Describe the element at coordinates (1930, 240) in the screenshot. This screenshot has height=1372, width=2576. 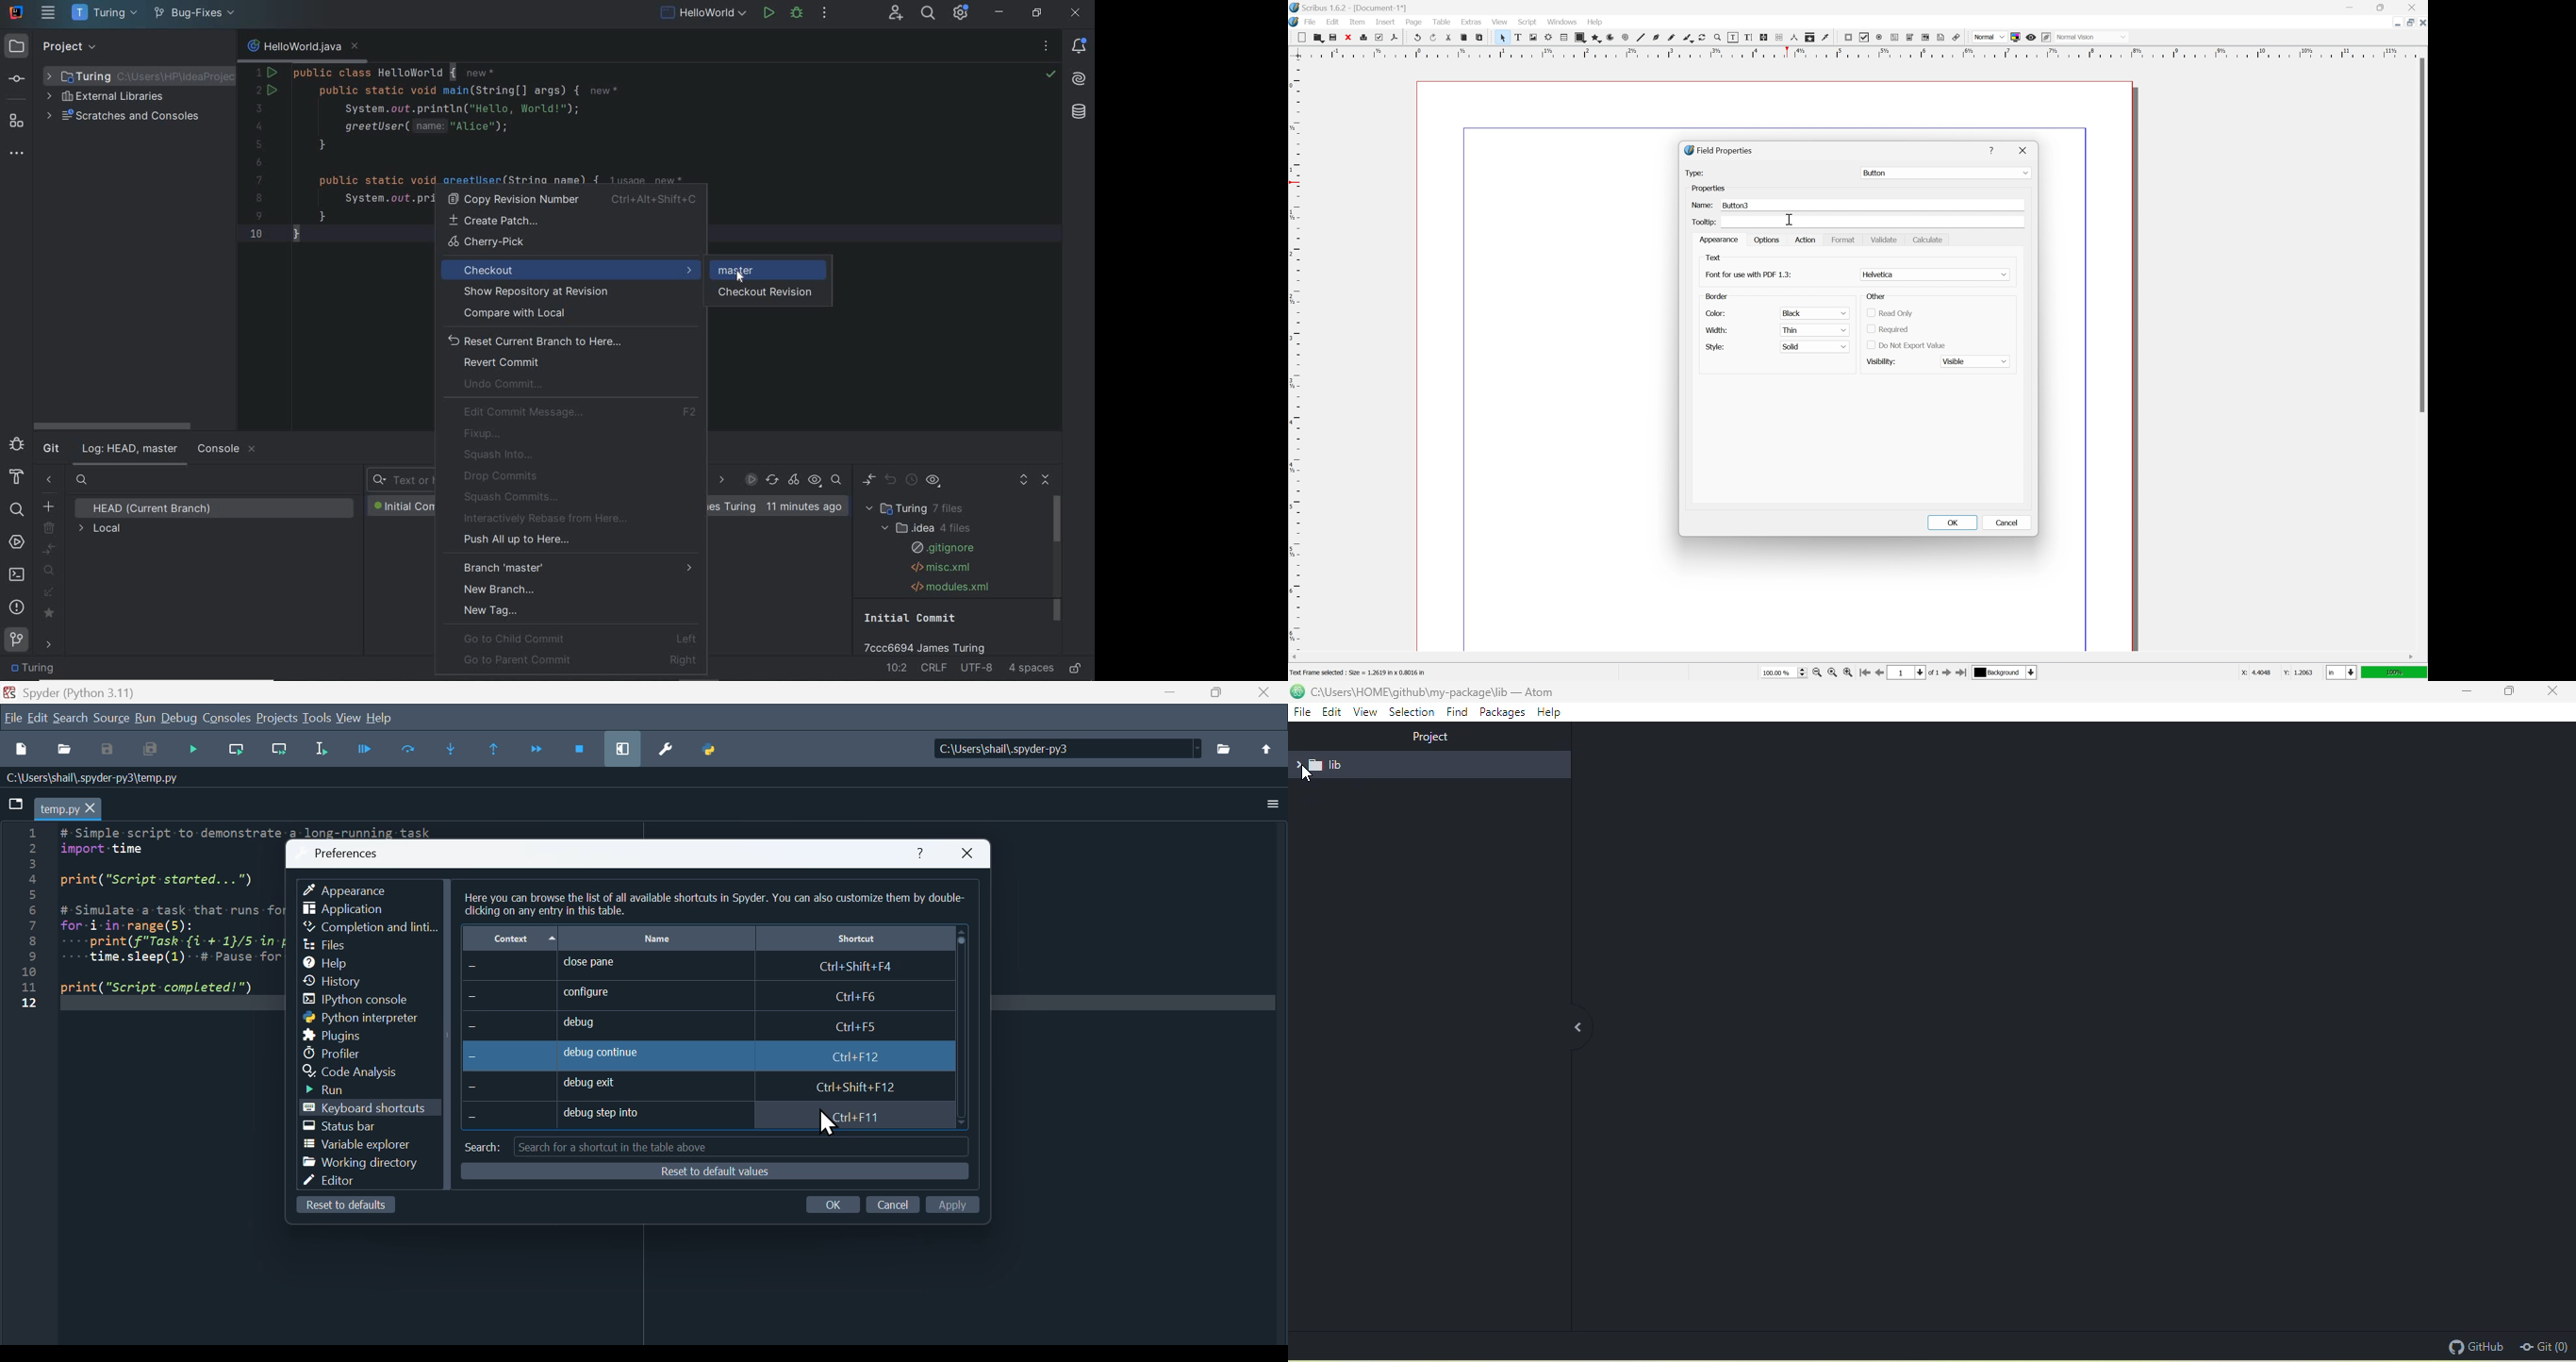
I see `Calculate` at that location.